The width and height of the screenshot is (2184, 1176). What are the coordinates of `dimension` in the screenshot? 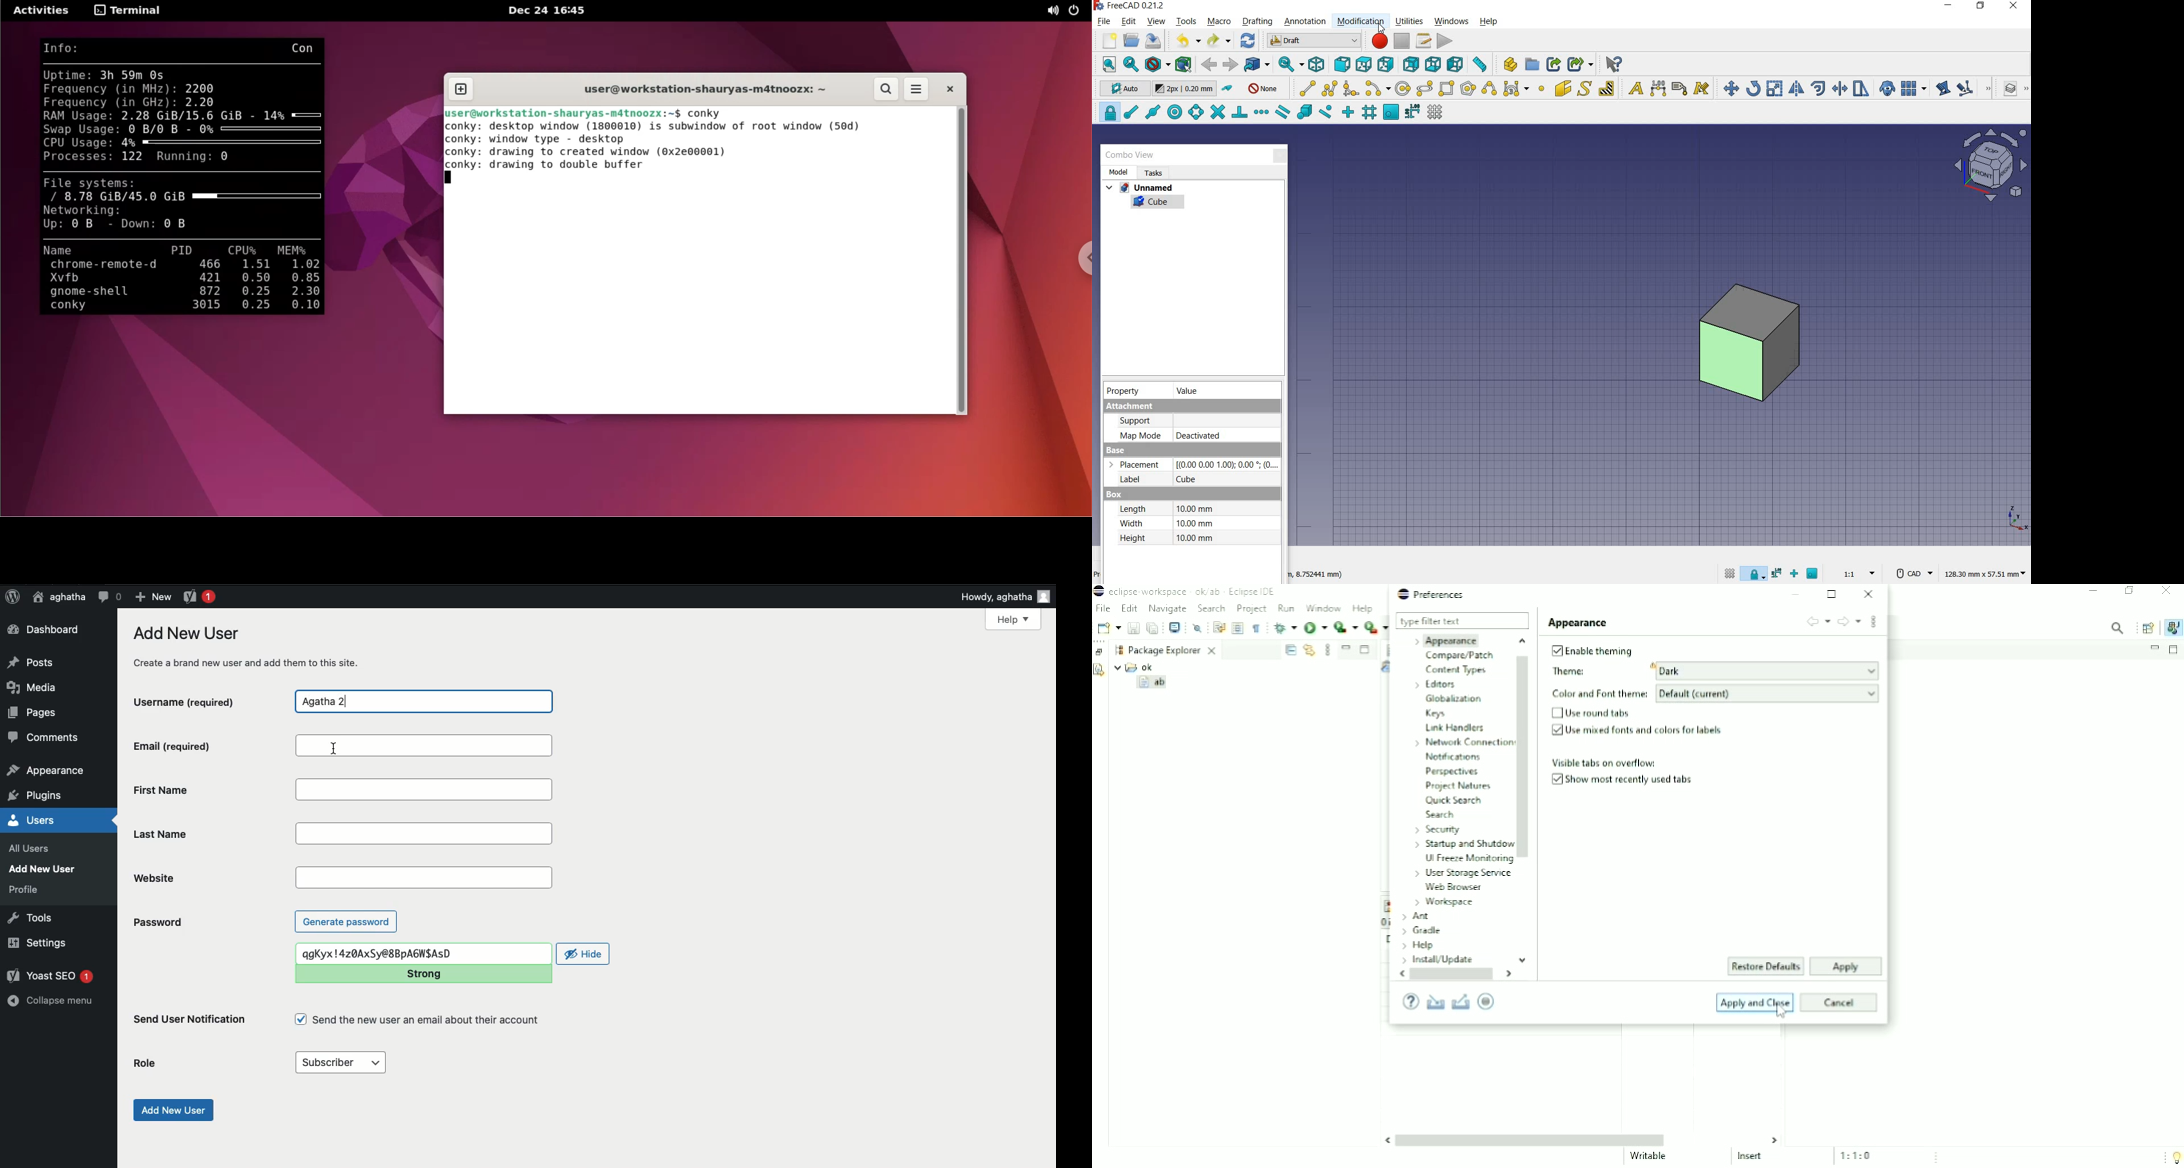 It's located at (1985, 572).